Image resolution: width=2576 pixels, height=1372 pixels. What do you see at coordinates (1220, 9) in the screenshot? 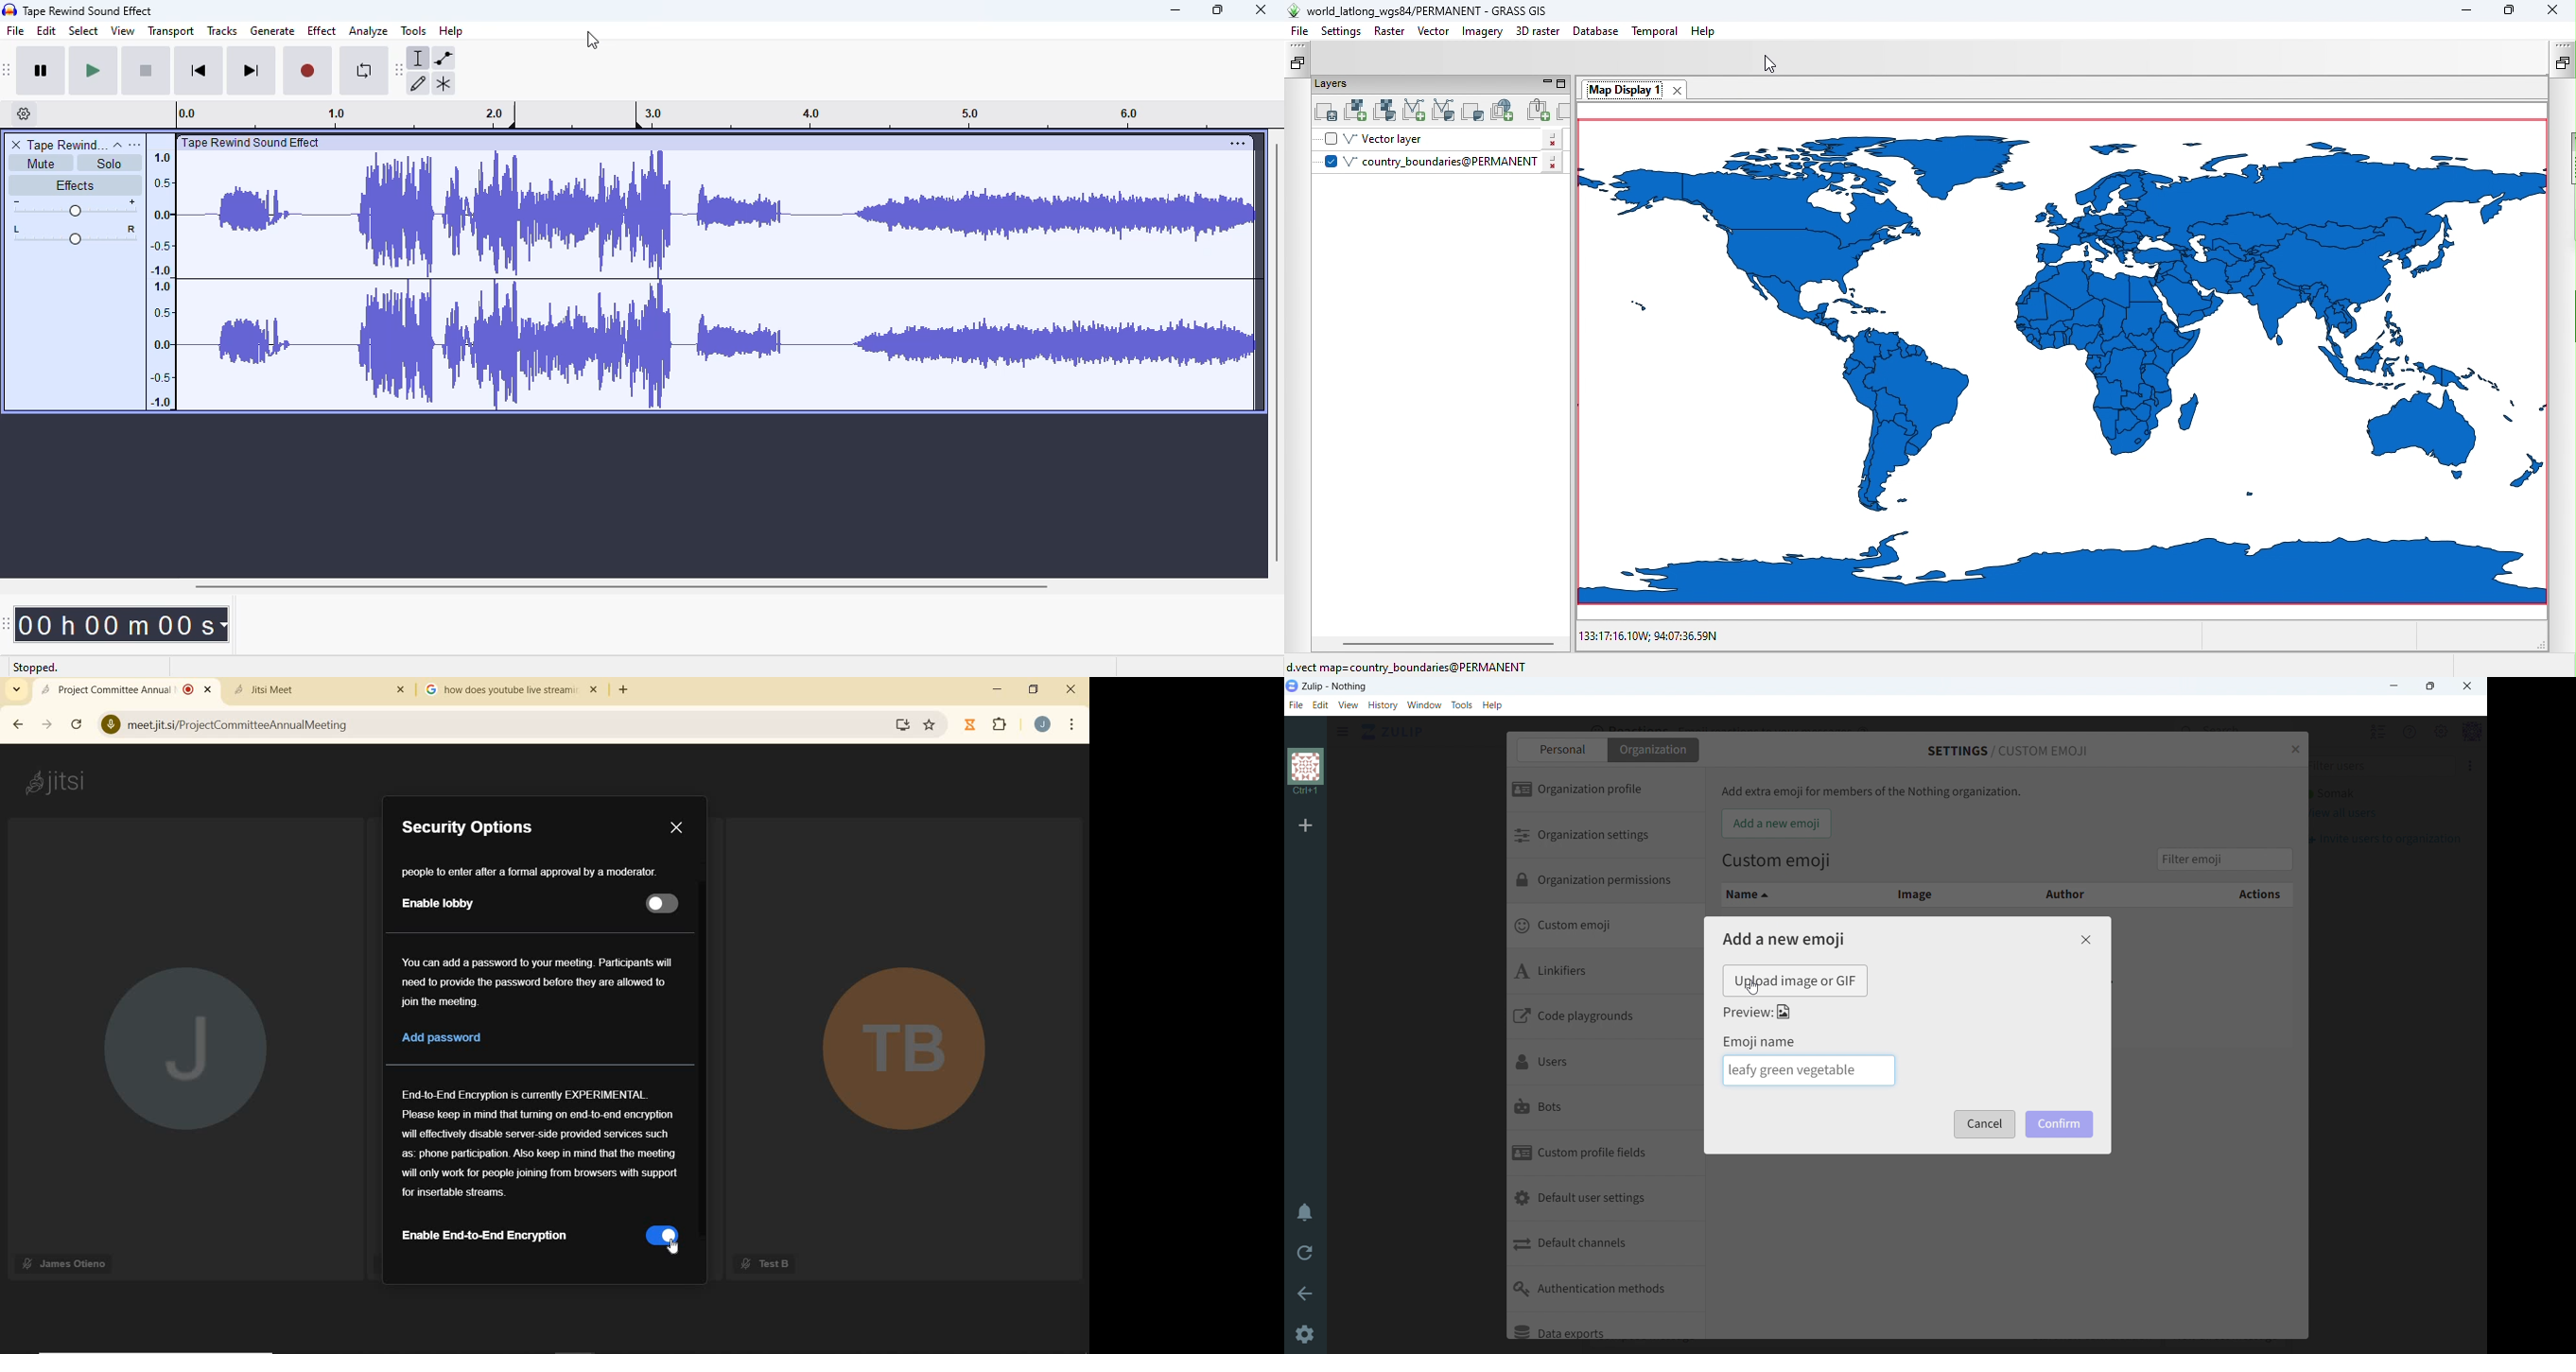
I see `maximize` at bounding box center [1220, 9].